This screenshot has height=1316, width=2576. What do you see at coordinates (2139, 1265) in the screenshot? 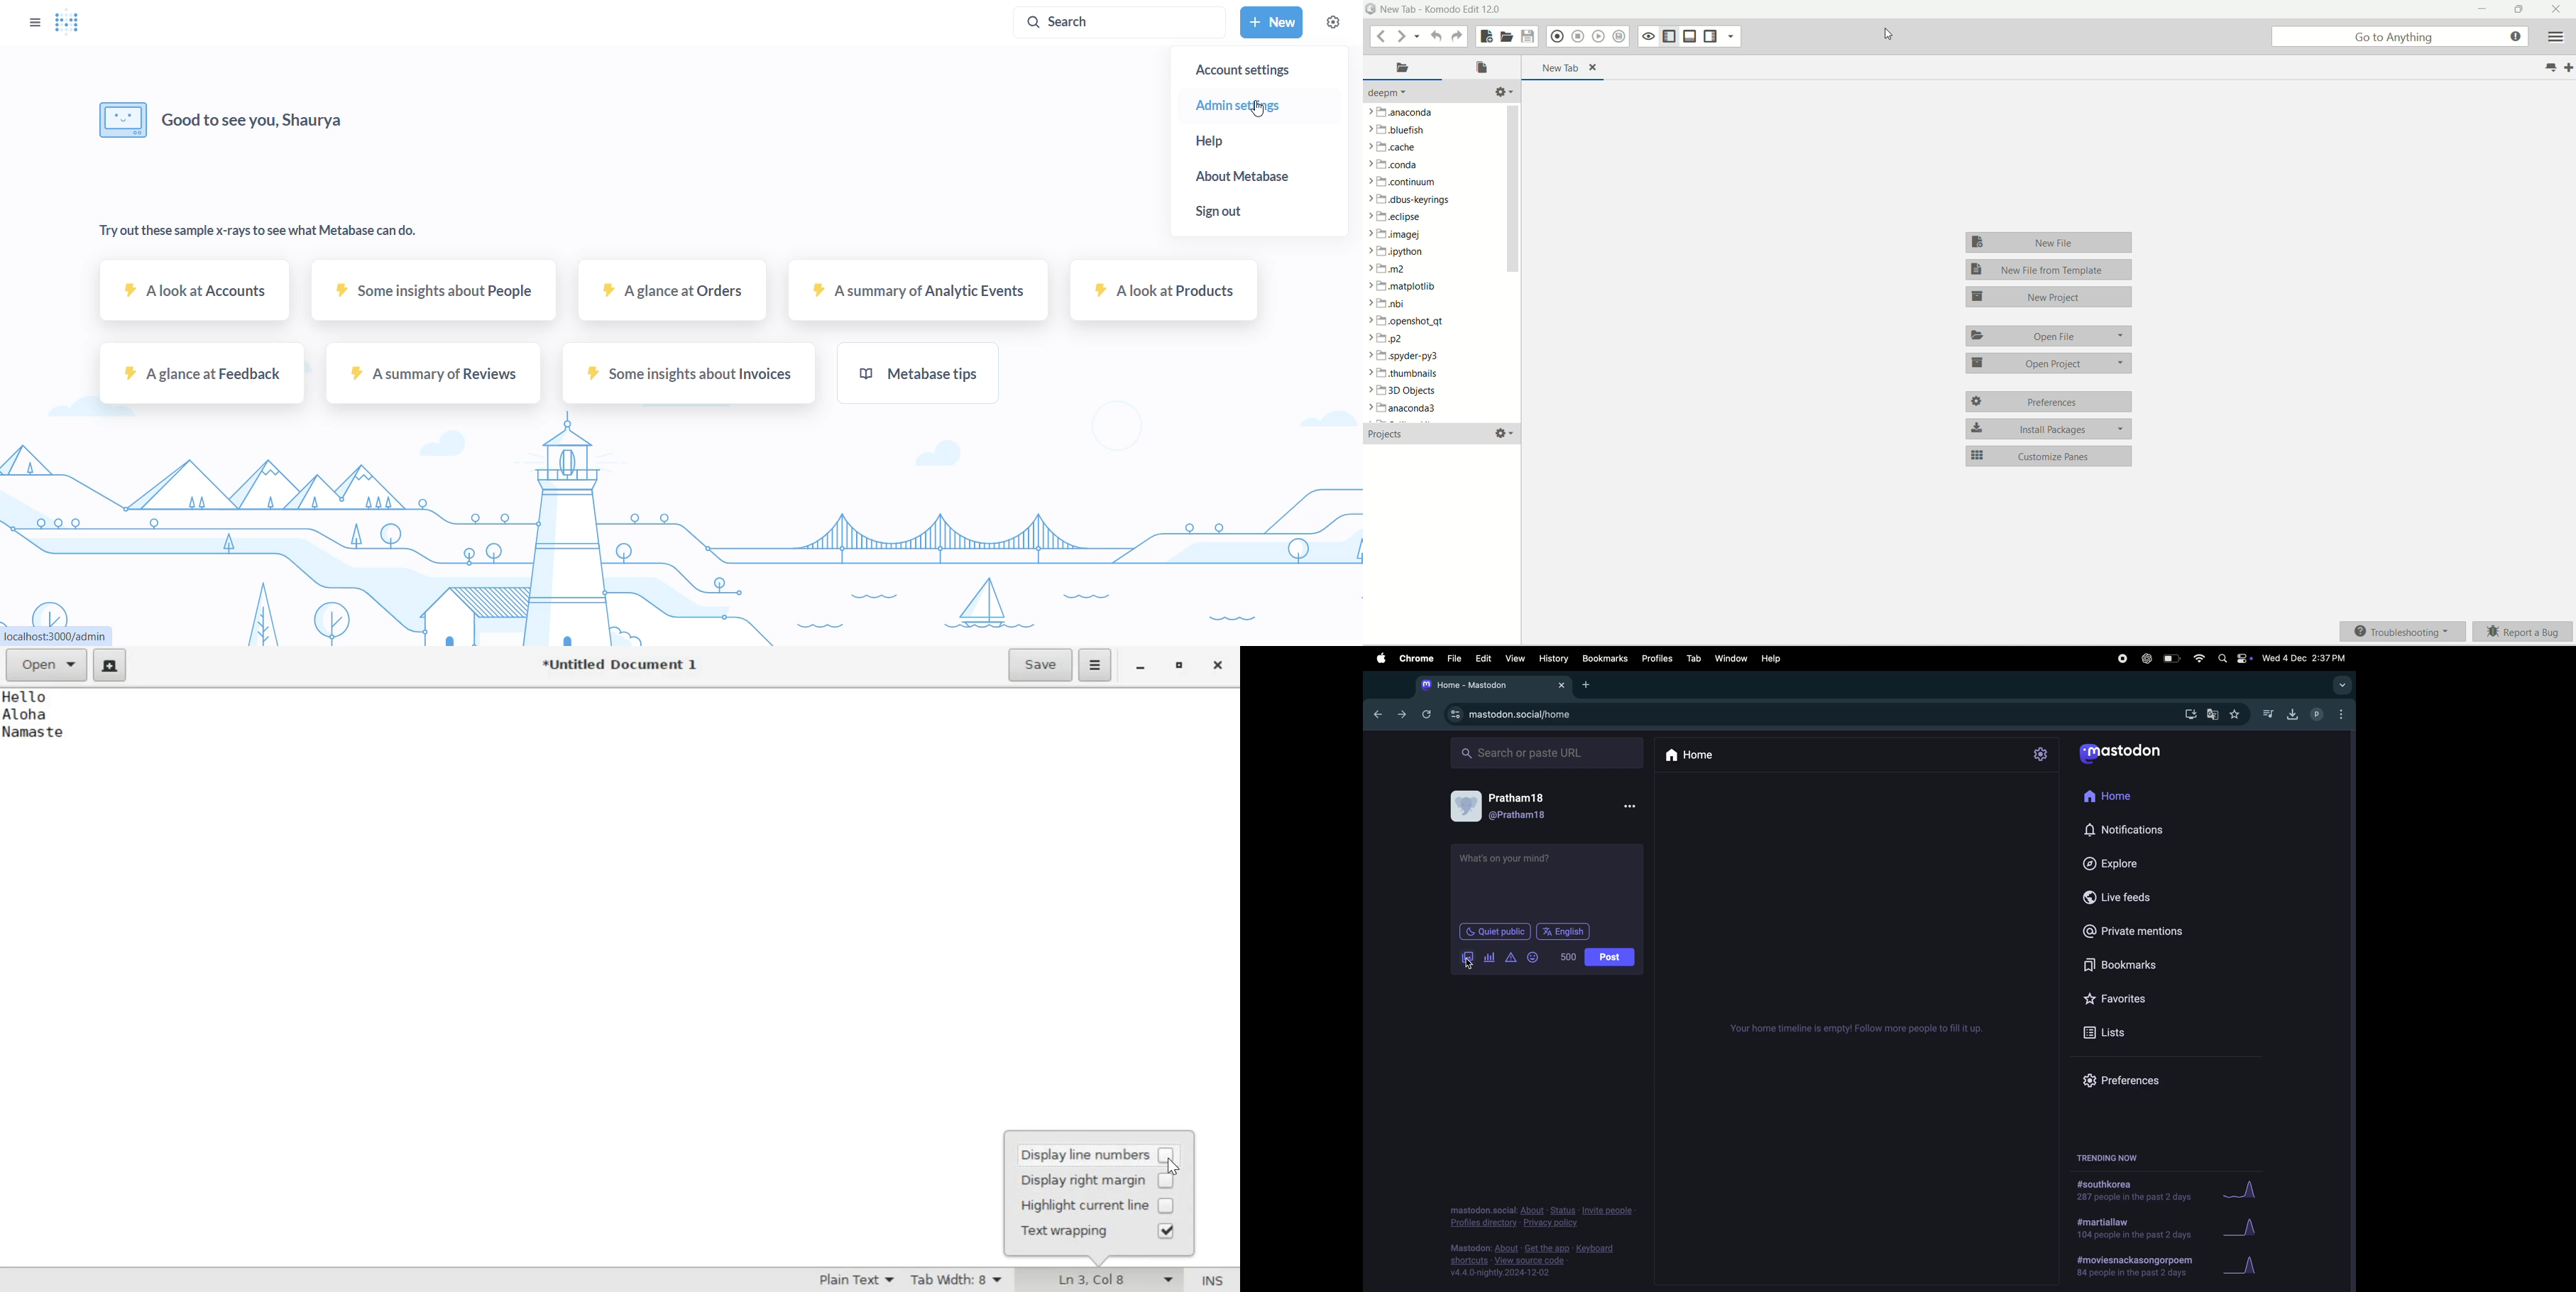
I see `#moviessnackand poem` at bounding box center [2139, 1265].